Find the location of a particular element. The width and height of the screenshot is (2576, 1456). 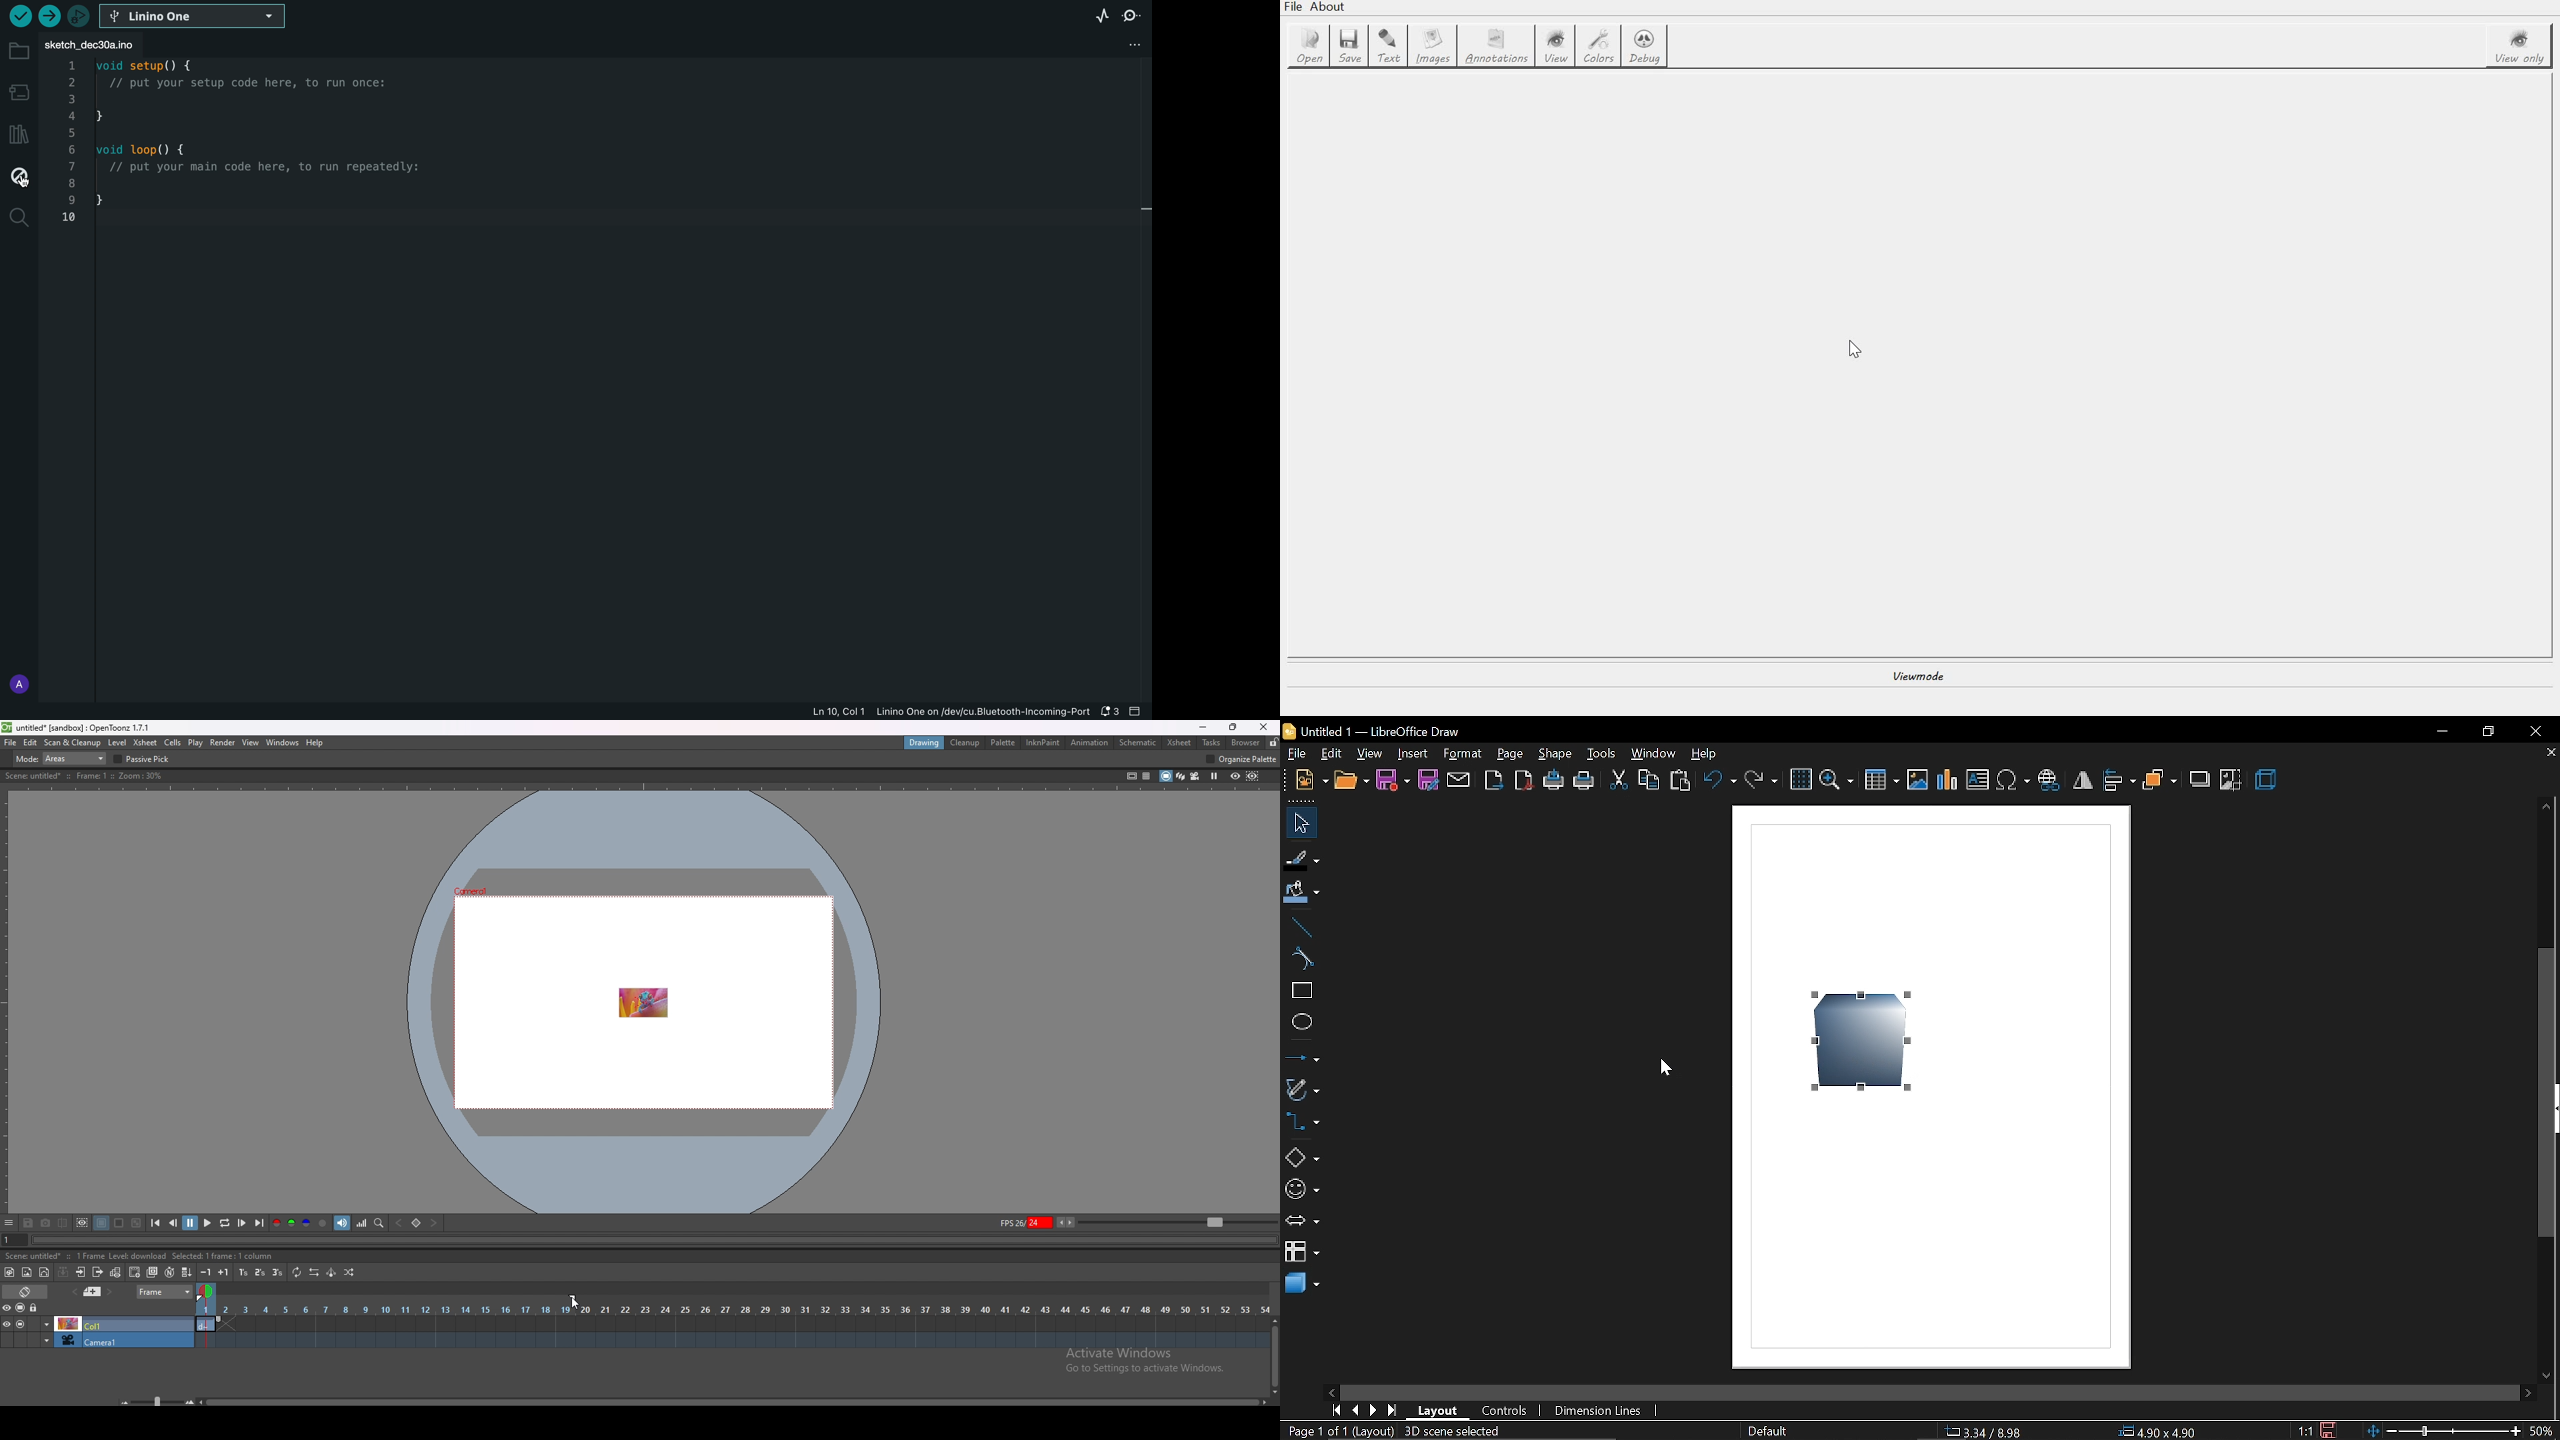

new is located at coordinates (1310, 781).